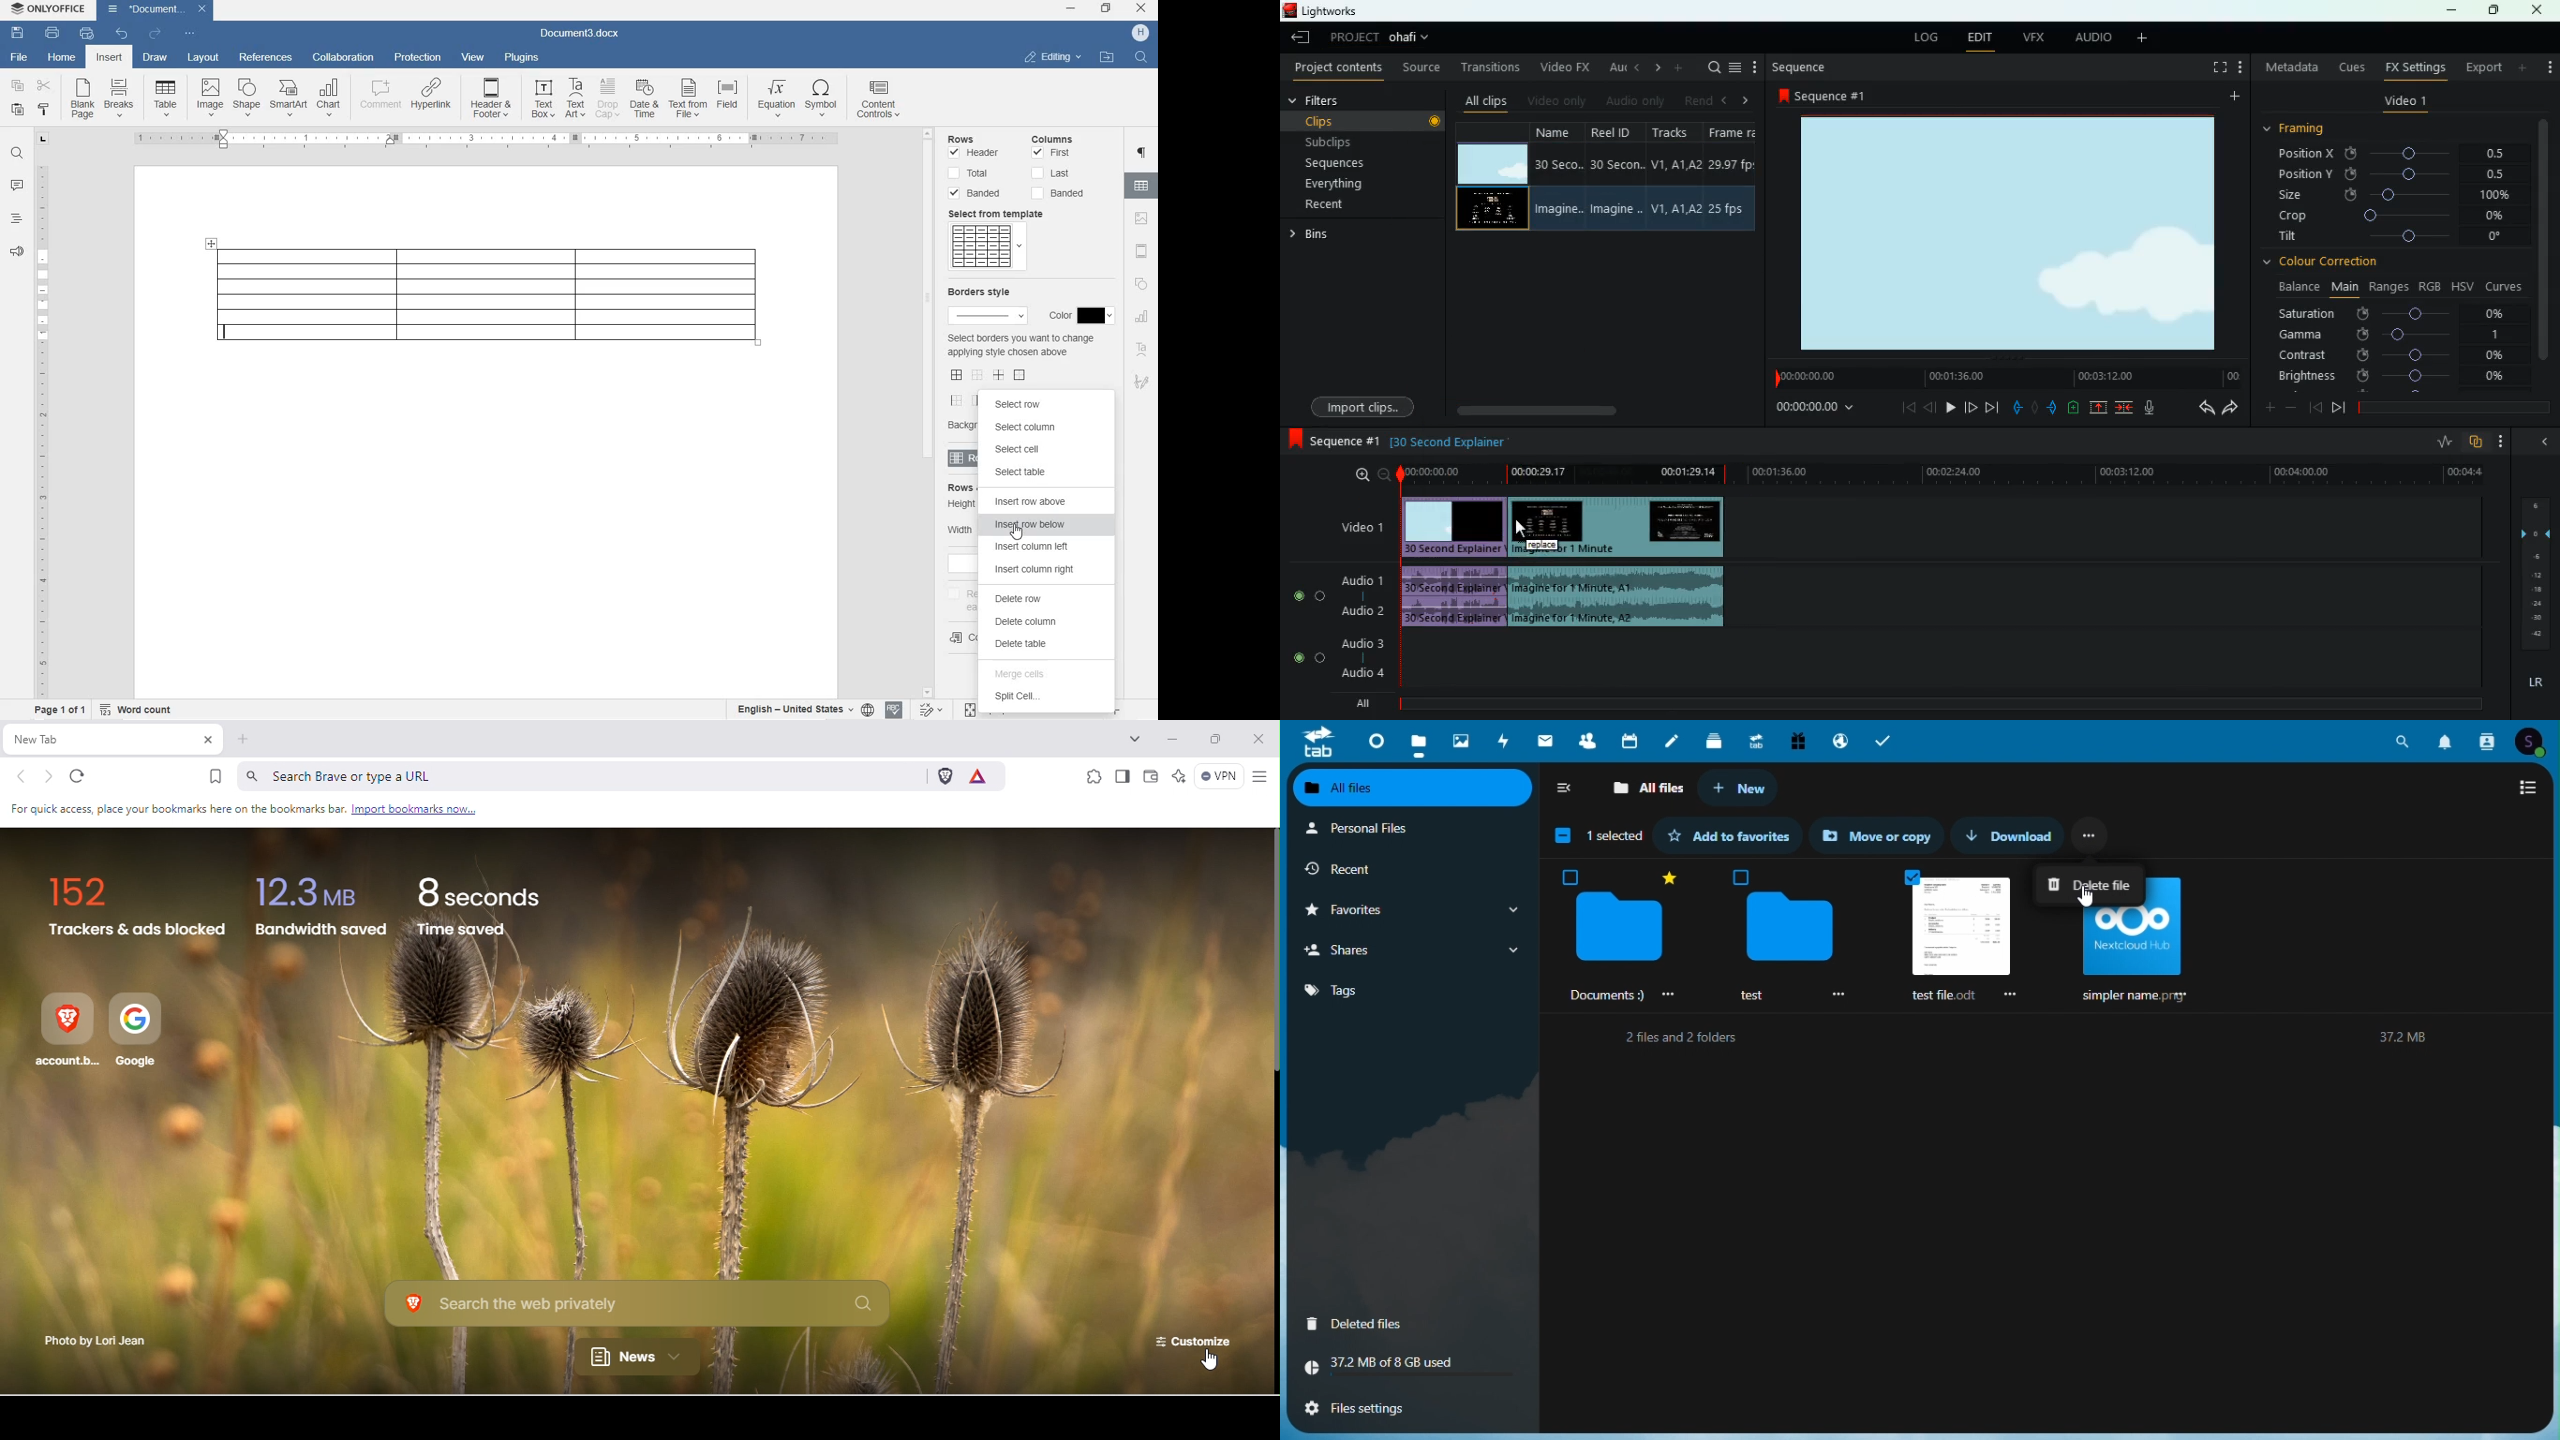 The image size is (2576, 1456). Describe the element at coordinates (1930, 407) in the screenshot. I see `back` at that location.